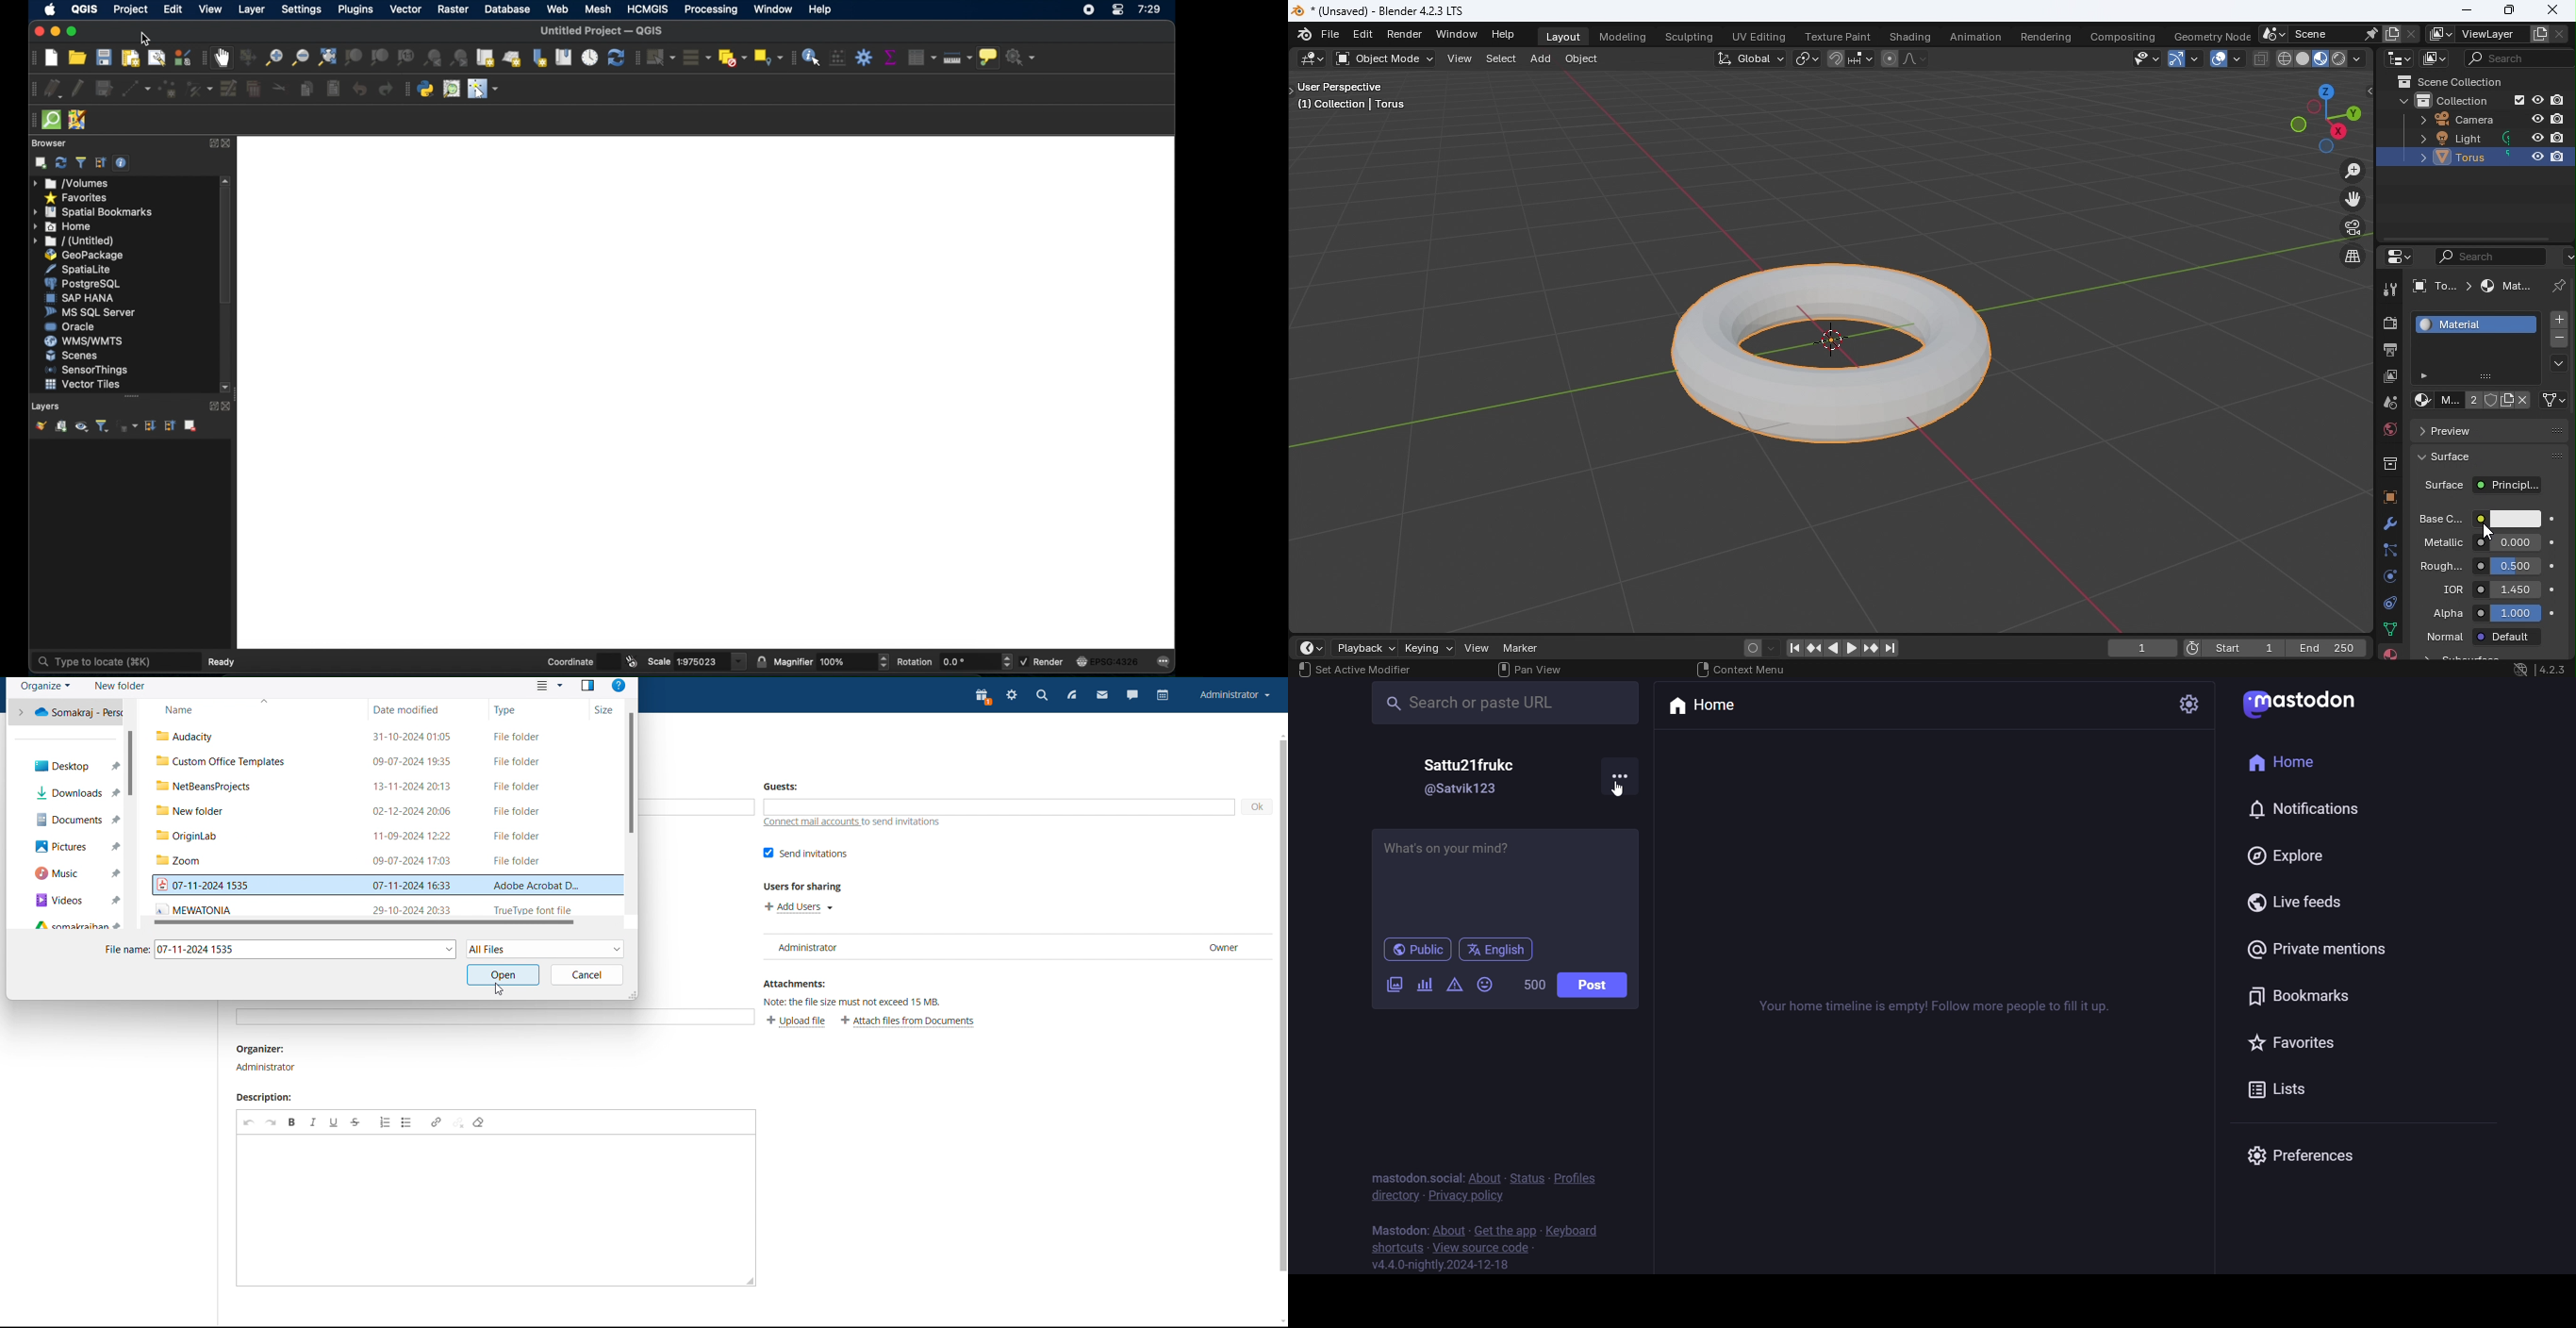 The image size is (2576, 1344). I want to click on users for sharing , so click(804, 889).